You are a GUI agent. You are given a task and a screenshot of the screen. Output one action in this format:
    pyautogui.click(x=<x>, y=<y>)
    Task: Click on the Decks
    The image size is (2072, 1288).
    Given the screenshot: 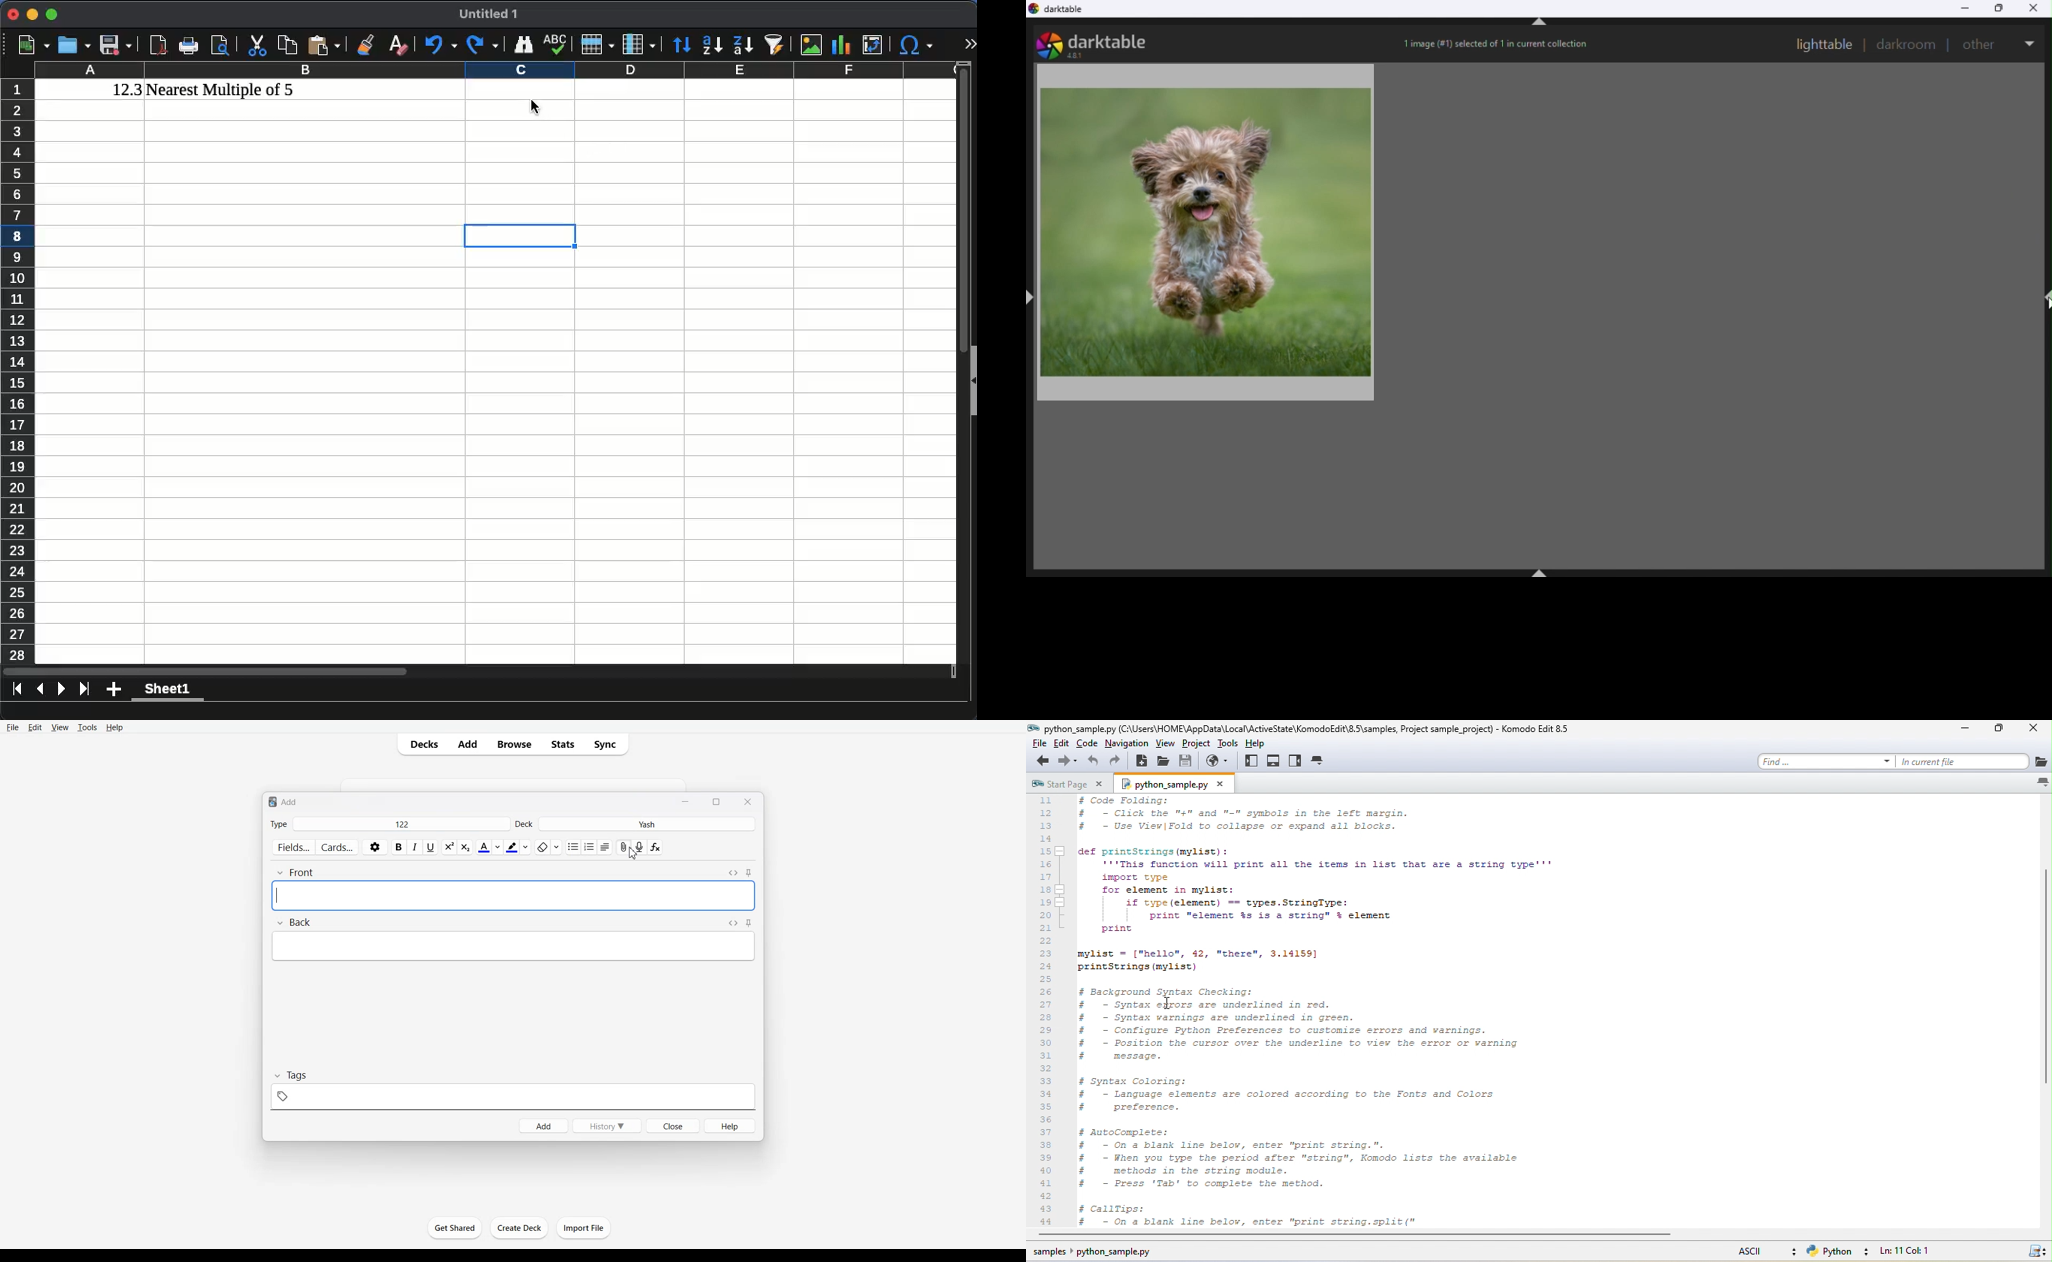 What is the action you would take?
    pyautogui.click(x=422, y=744)
    